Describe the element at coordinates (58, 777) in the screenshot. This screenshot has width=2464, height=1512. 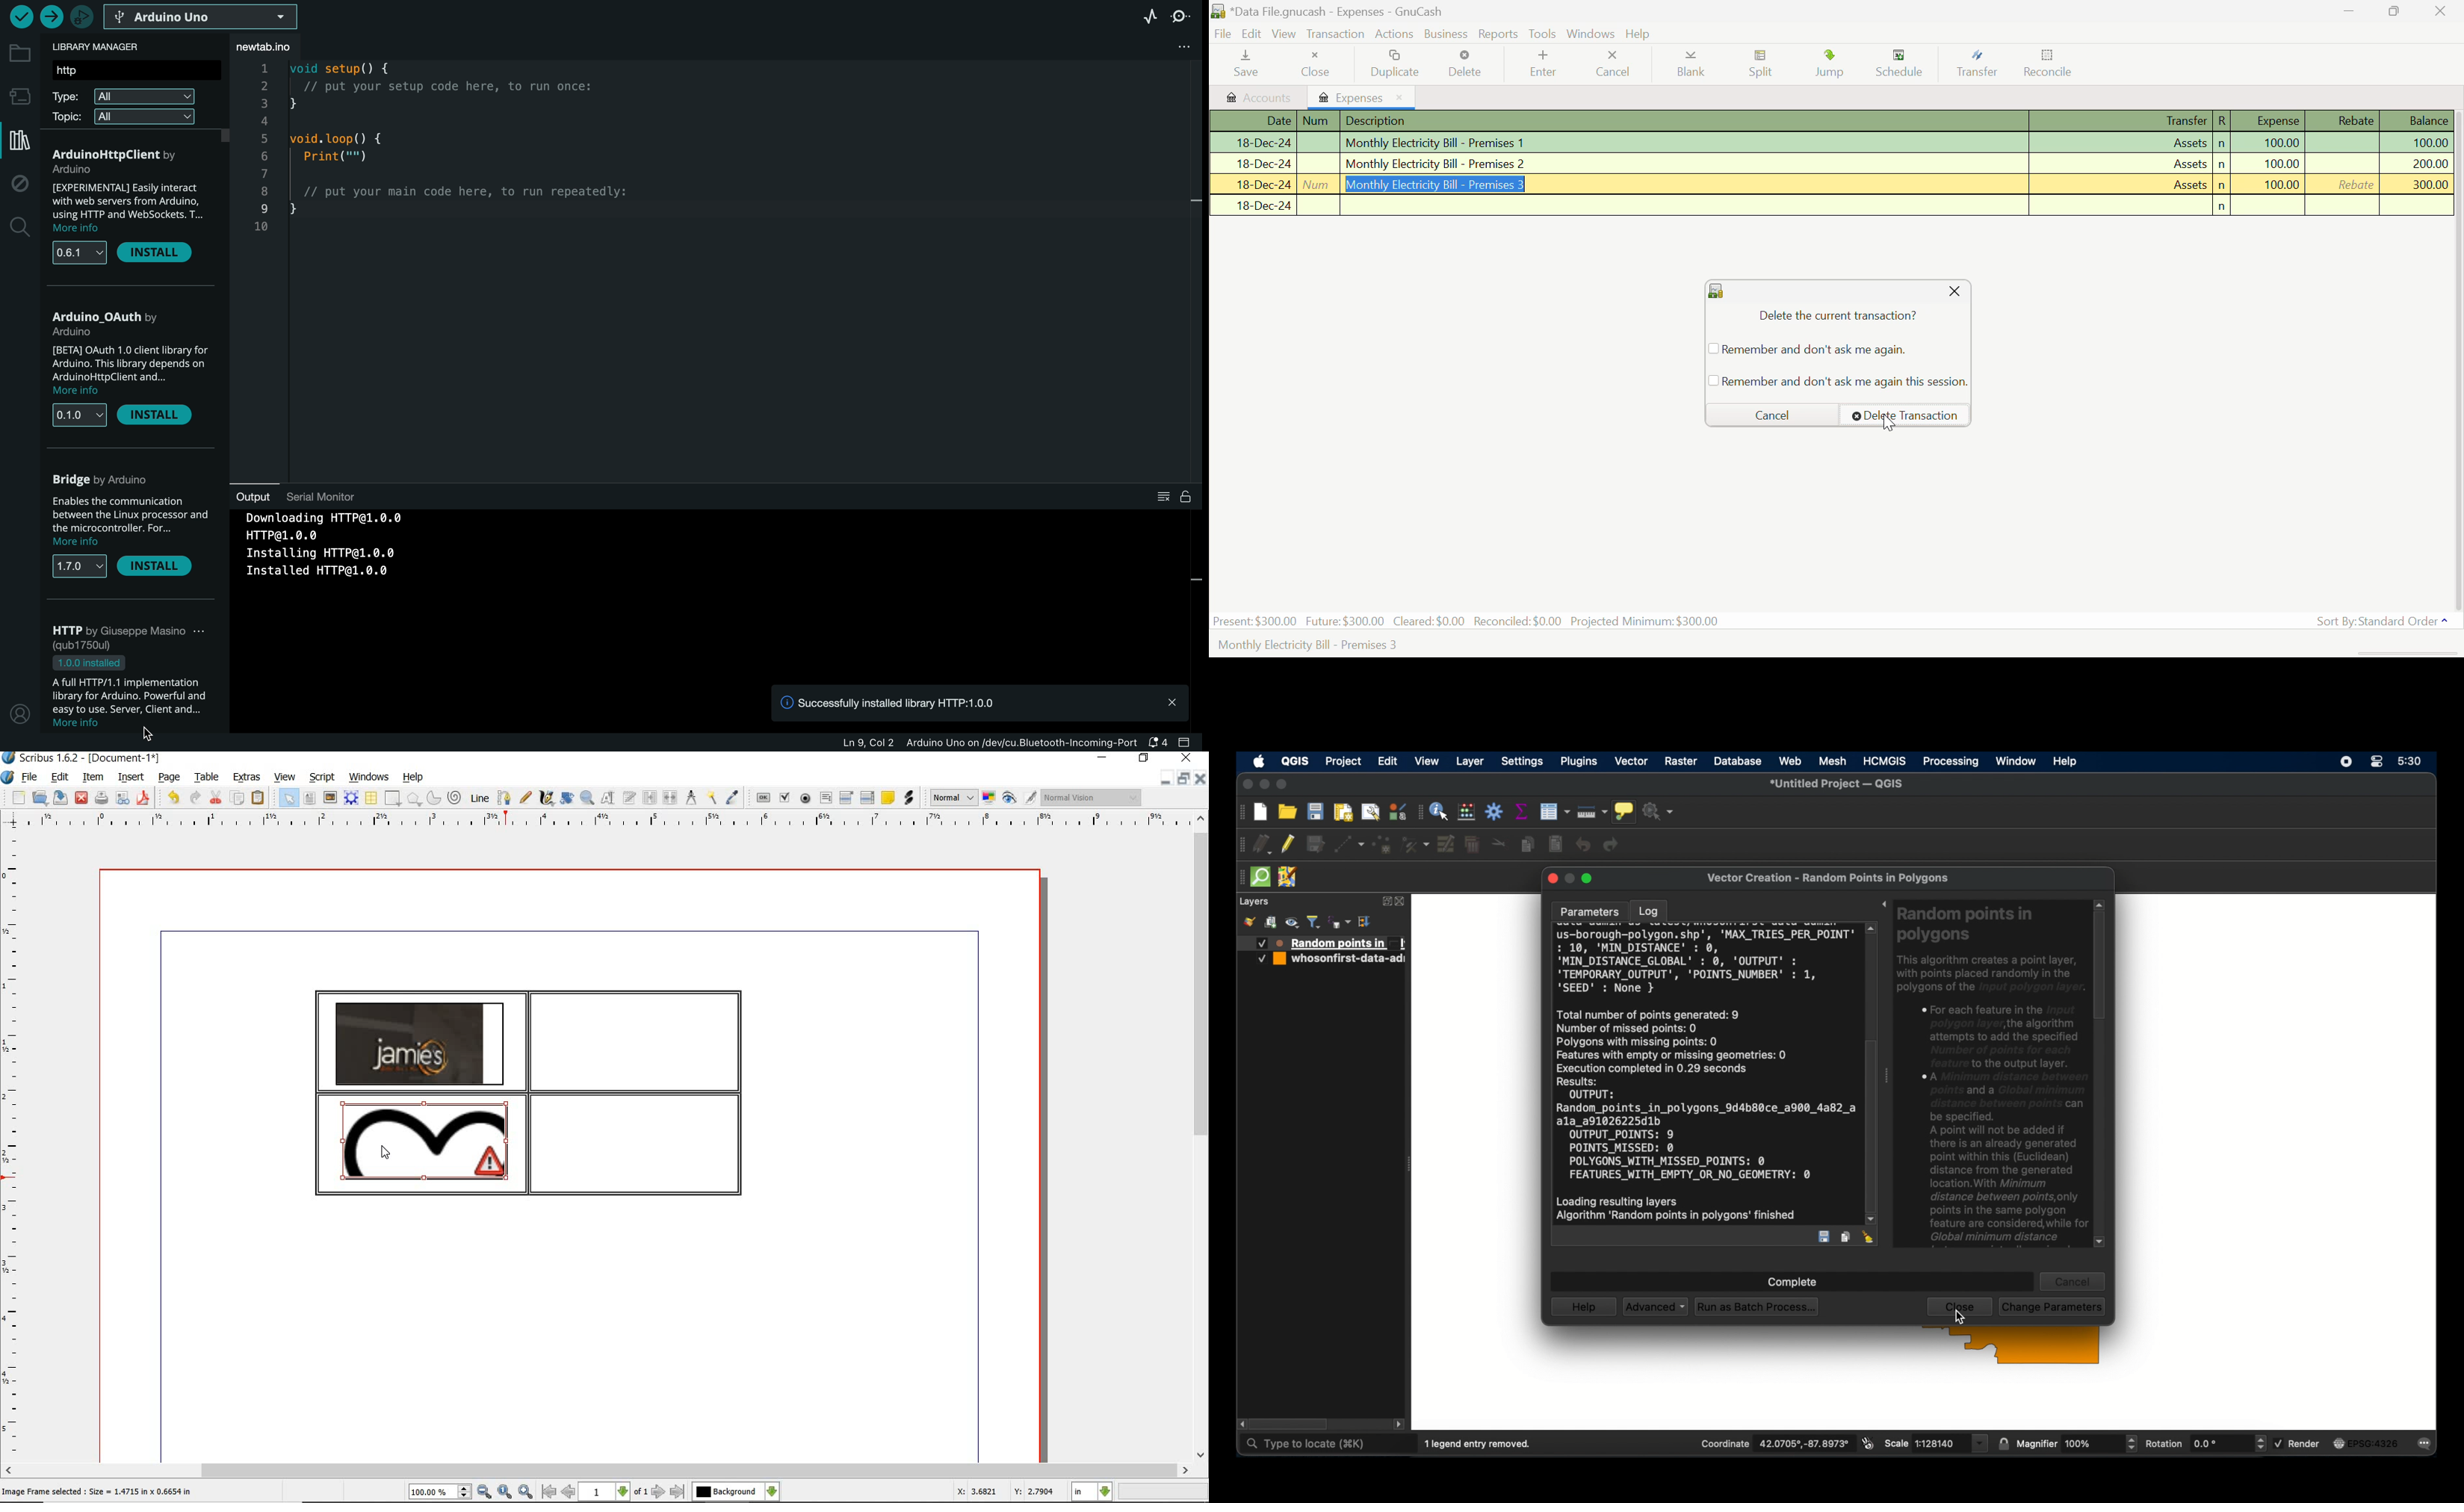
I see `edit` at that location.